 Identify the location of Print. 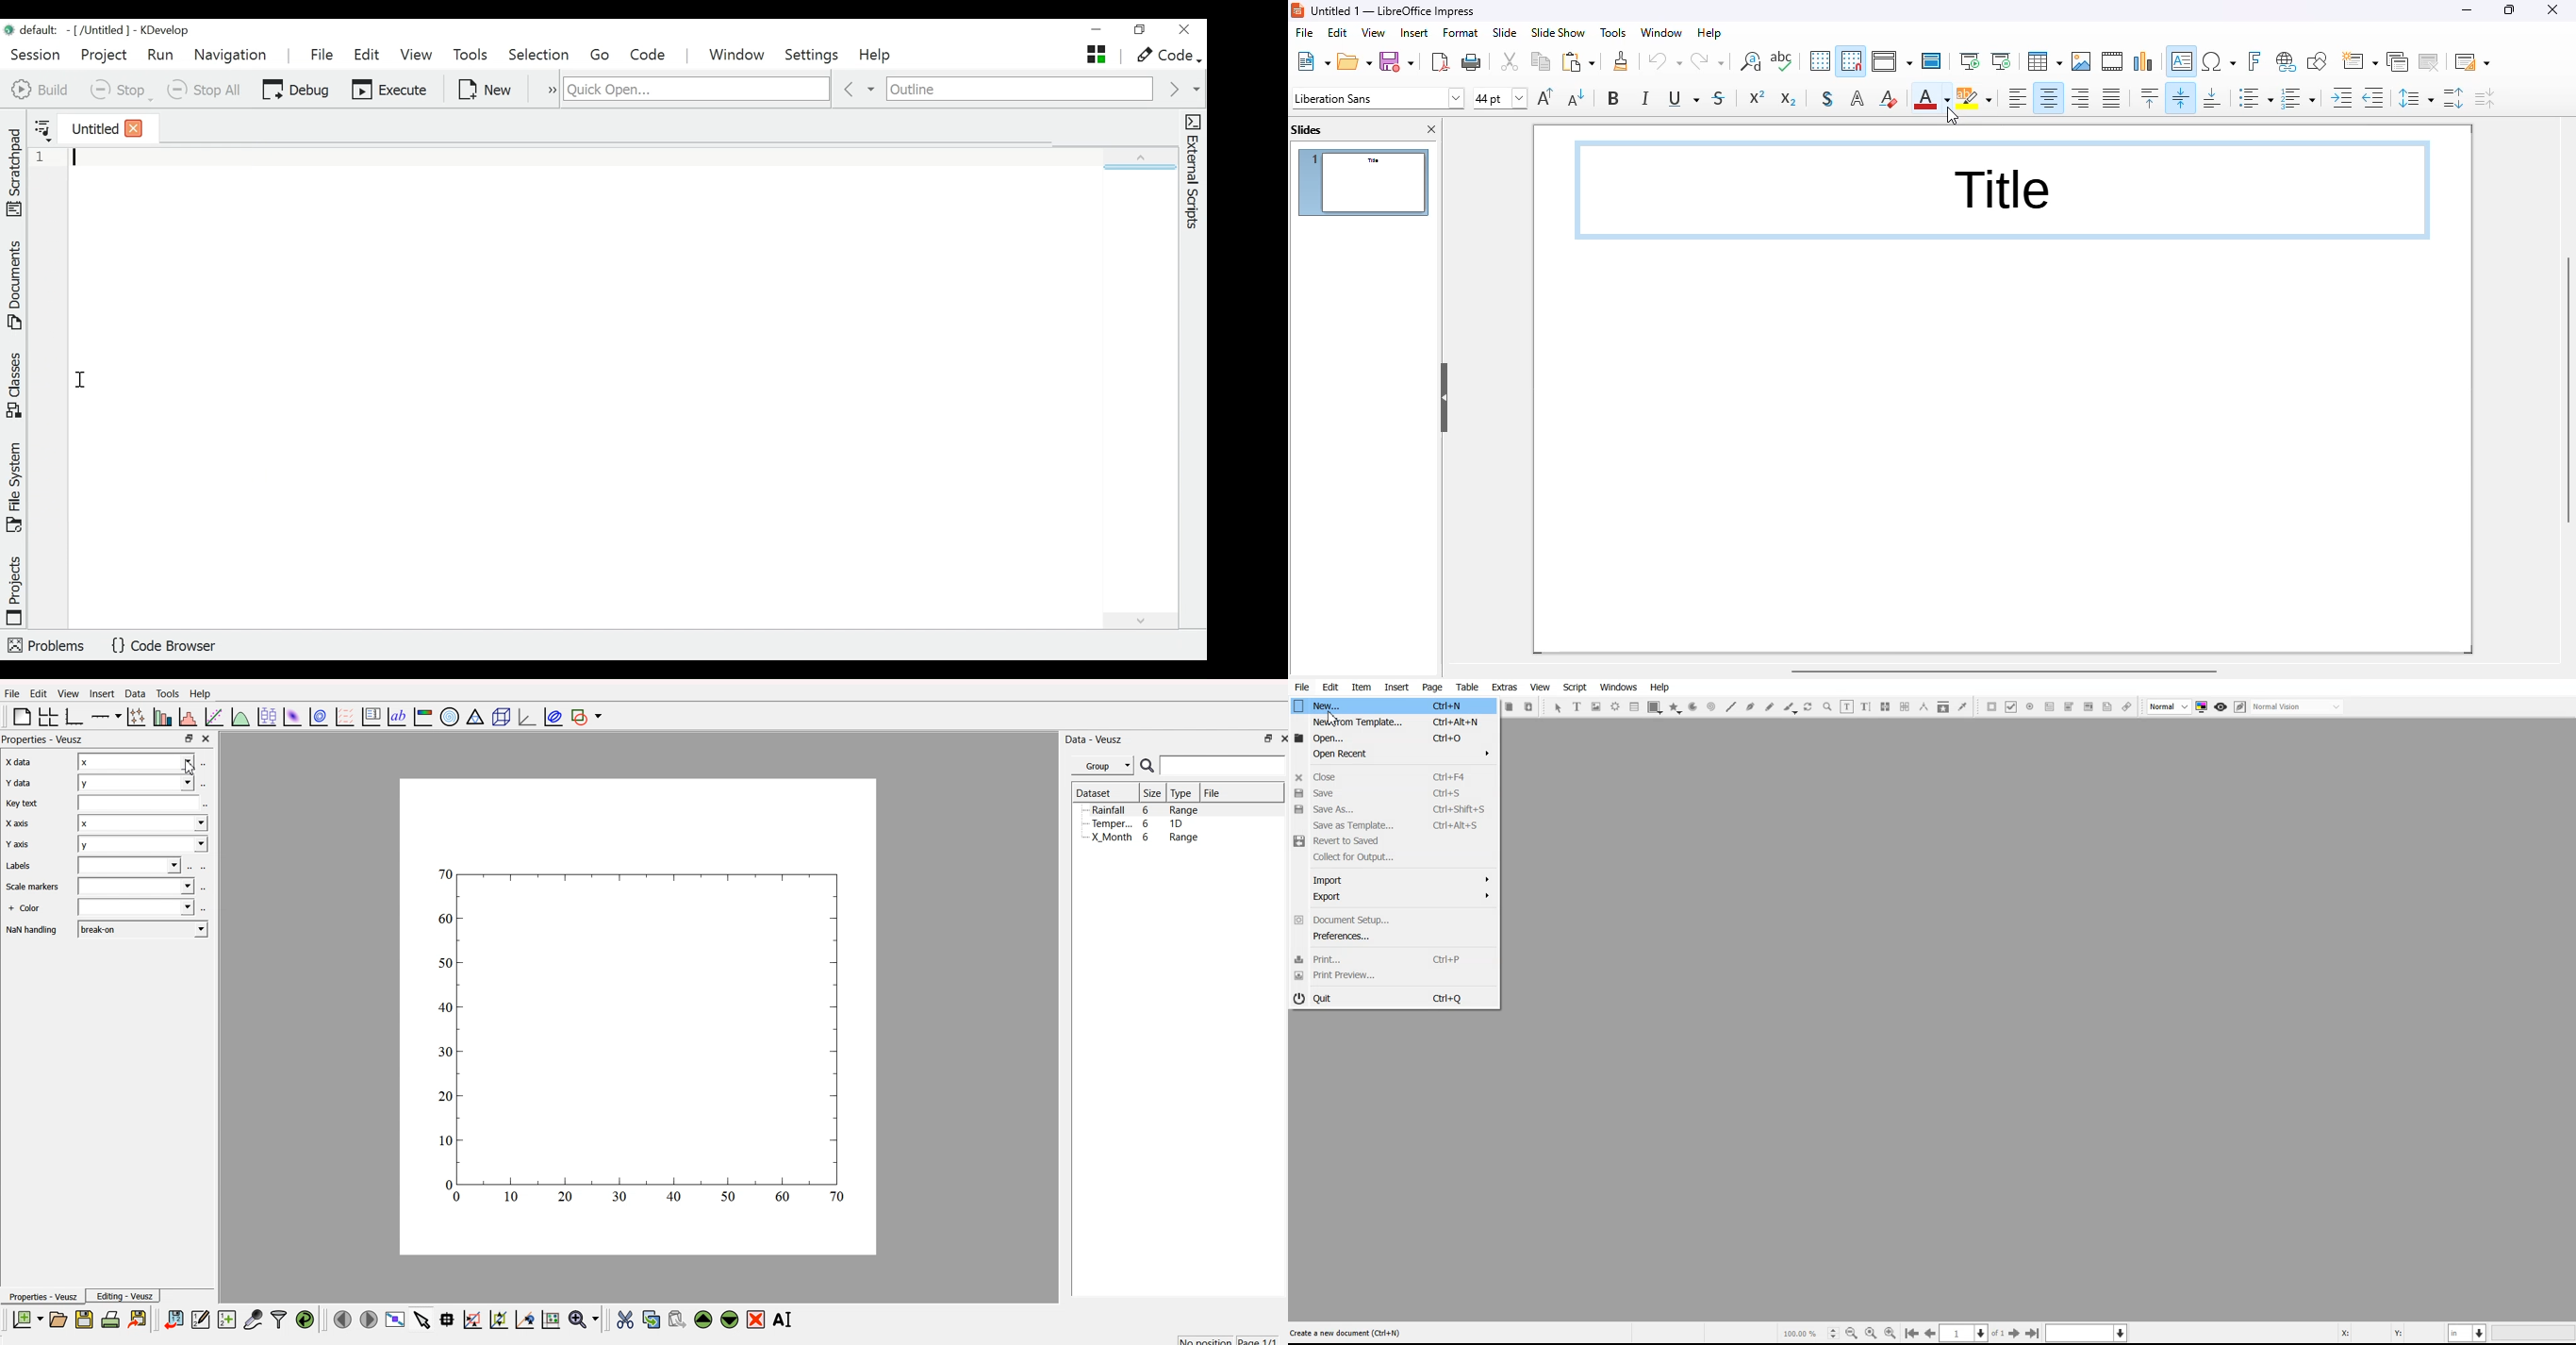
(1392, 959).